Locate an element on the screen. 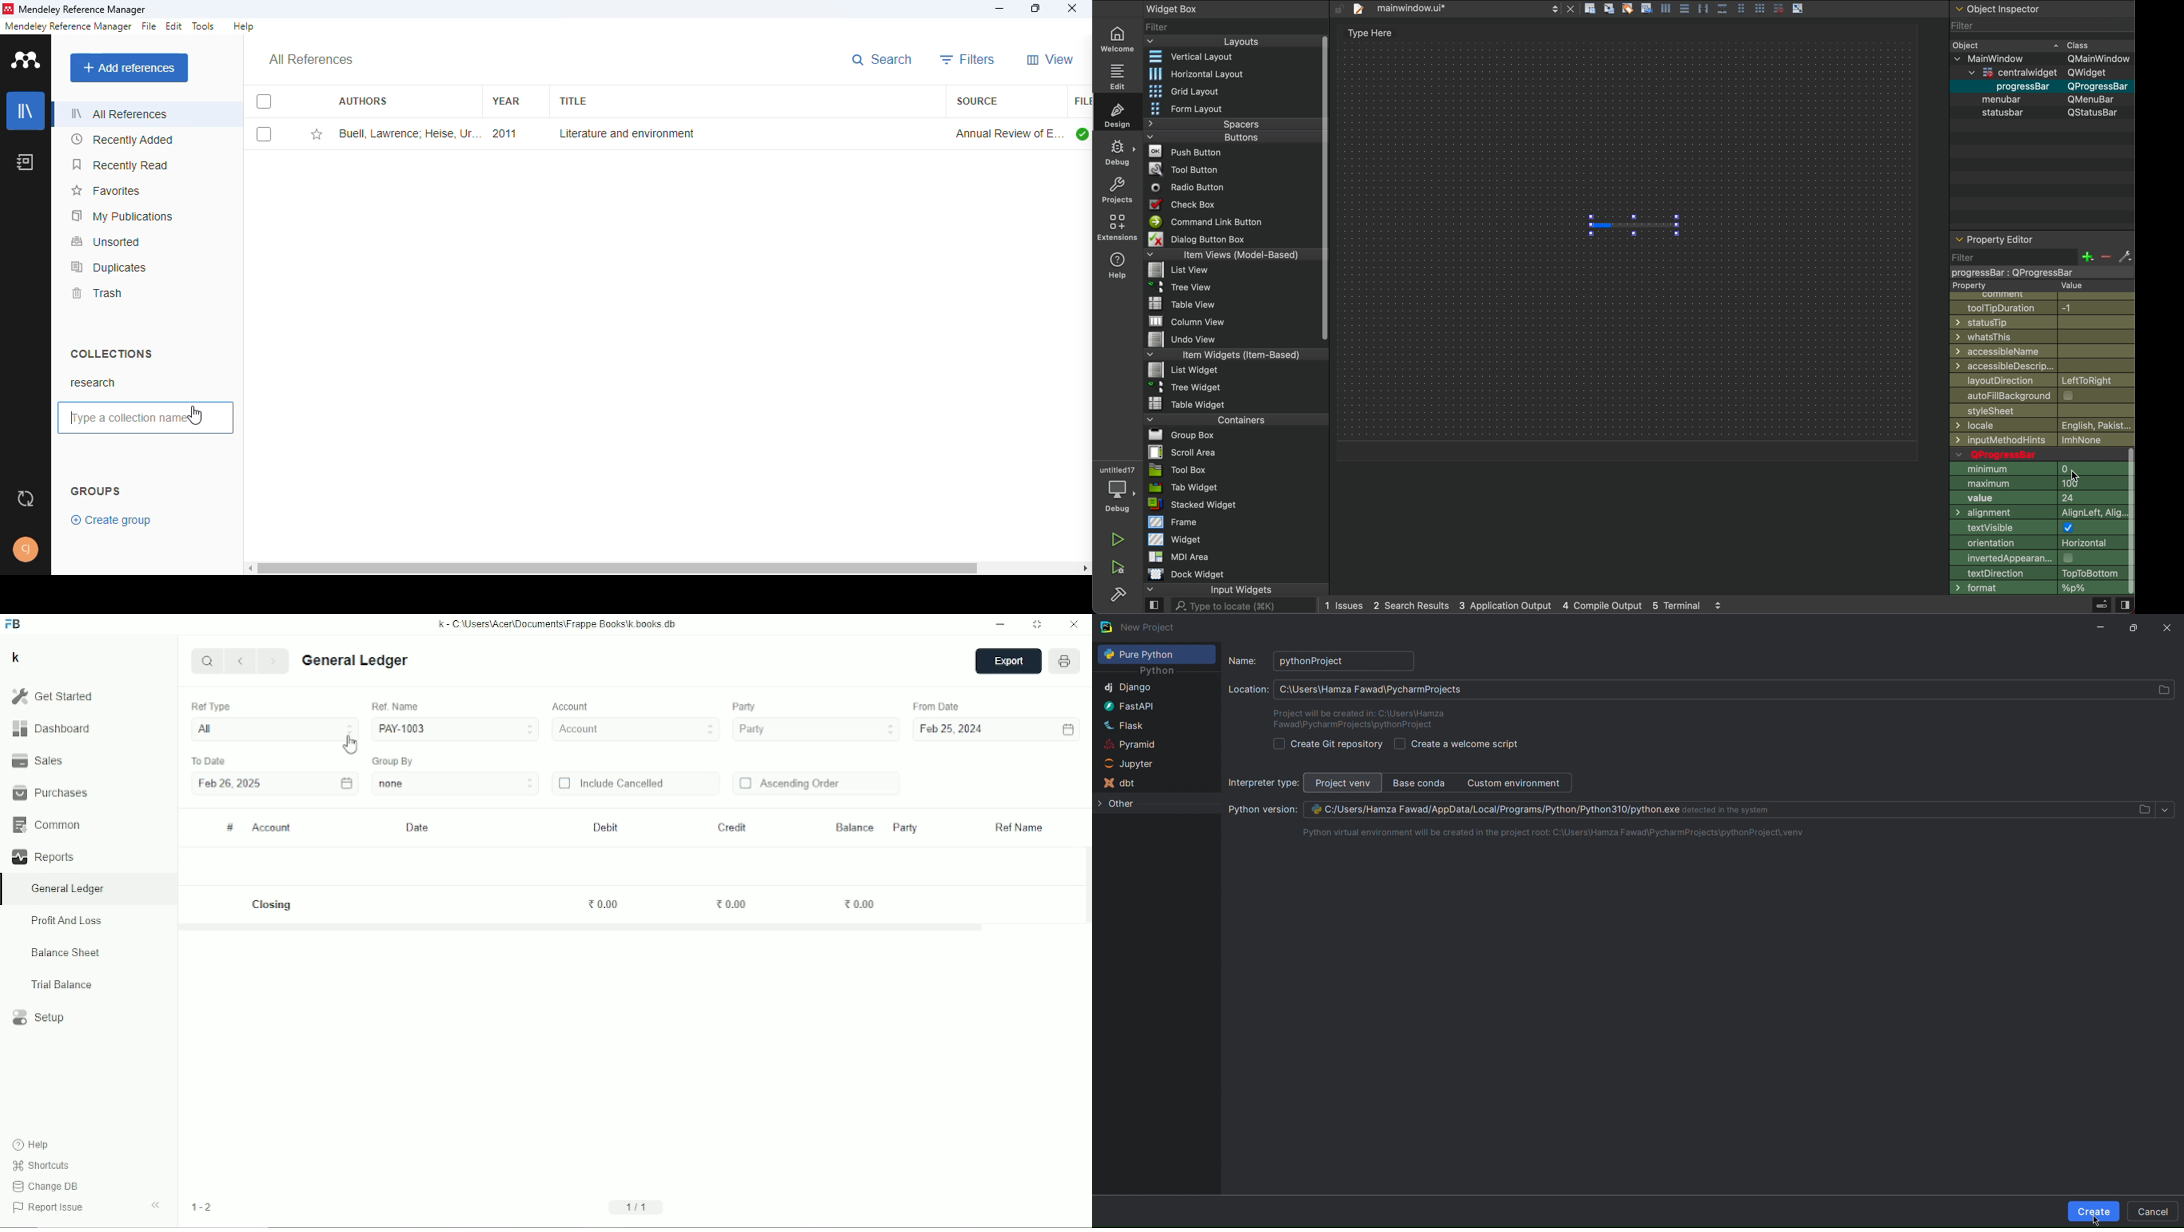  File is located at coordinates (1189, 322).